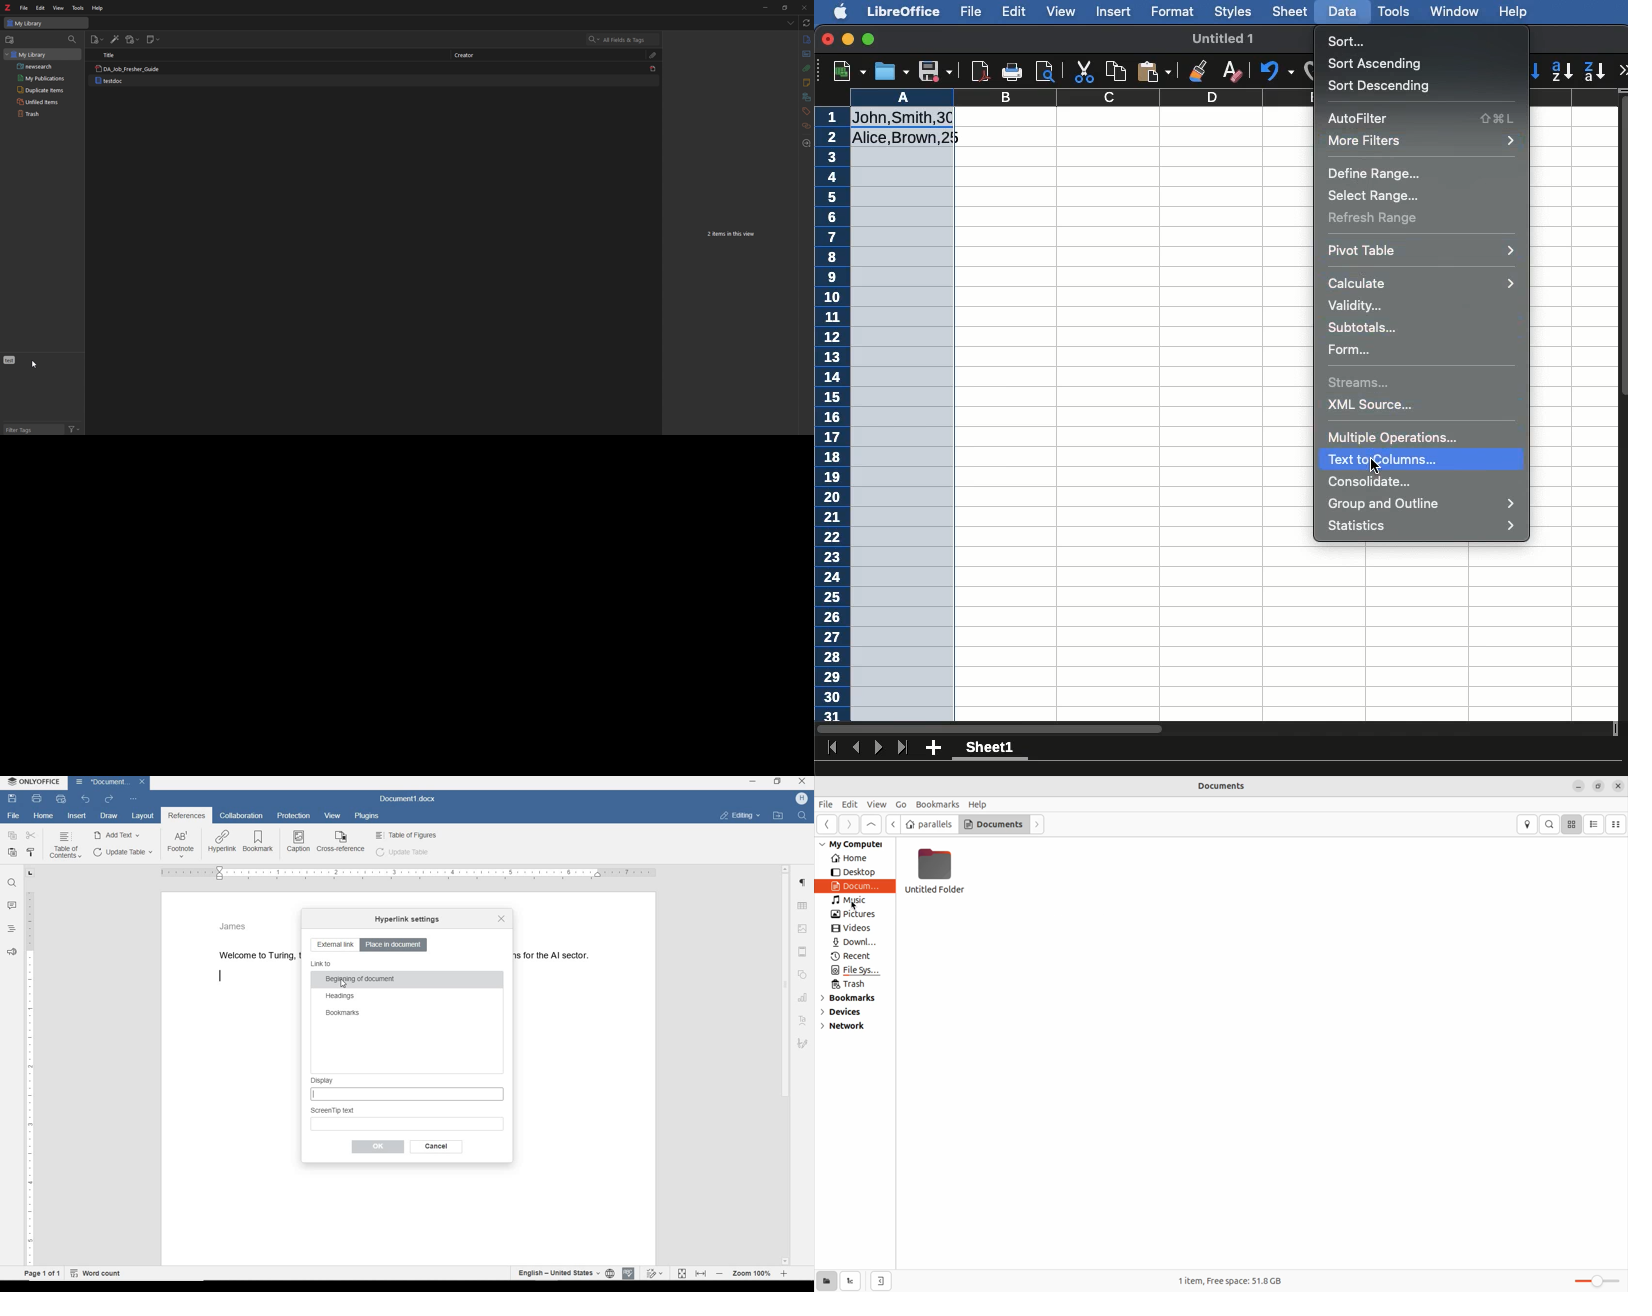 Image resolution: width=1652 pixels, height=1316 pixels. What do you see at coordinates (98, 39) in the screenshot?
I see `new item` at bounding box center [98, 39].